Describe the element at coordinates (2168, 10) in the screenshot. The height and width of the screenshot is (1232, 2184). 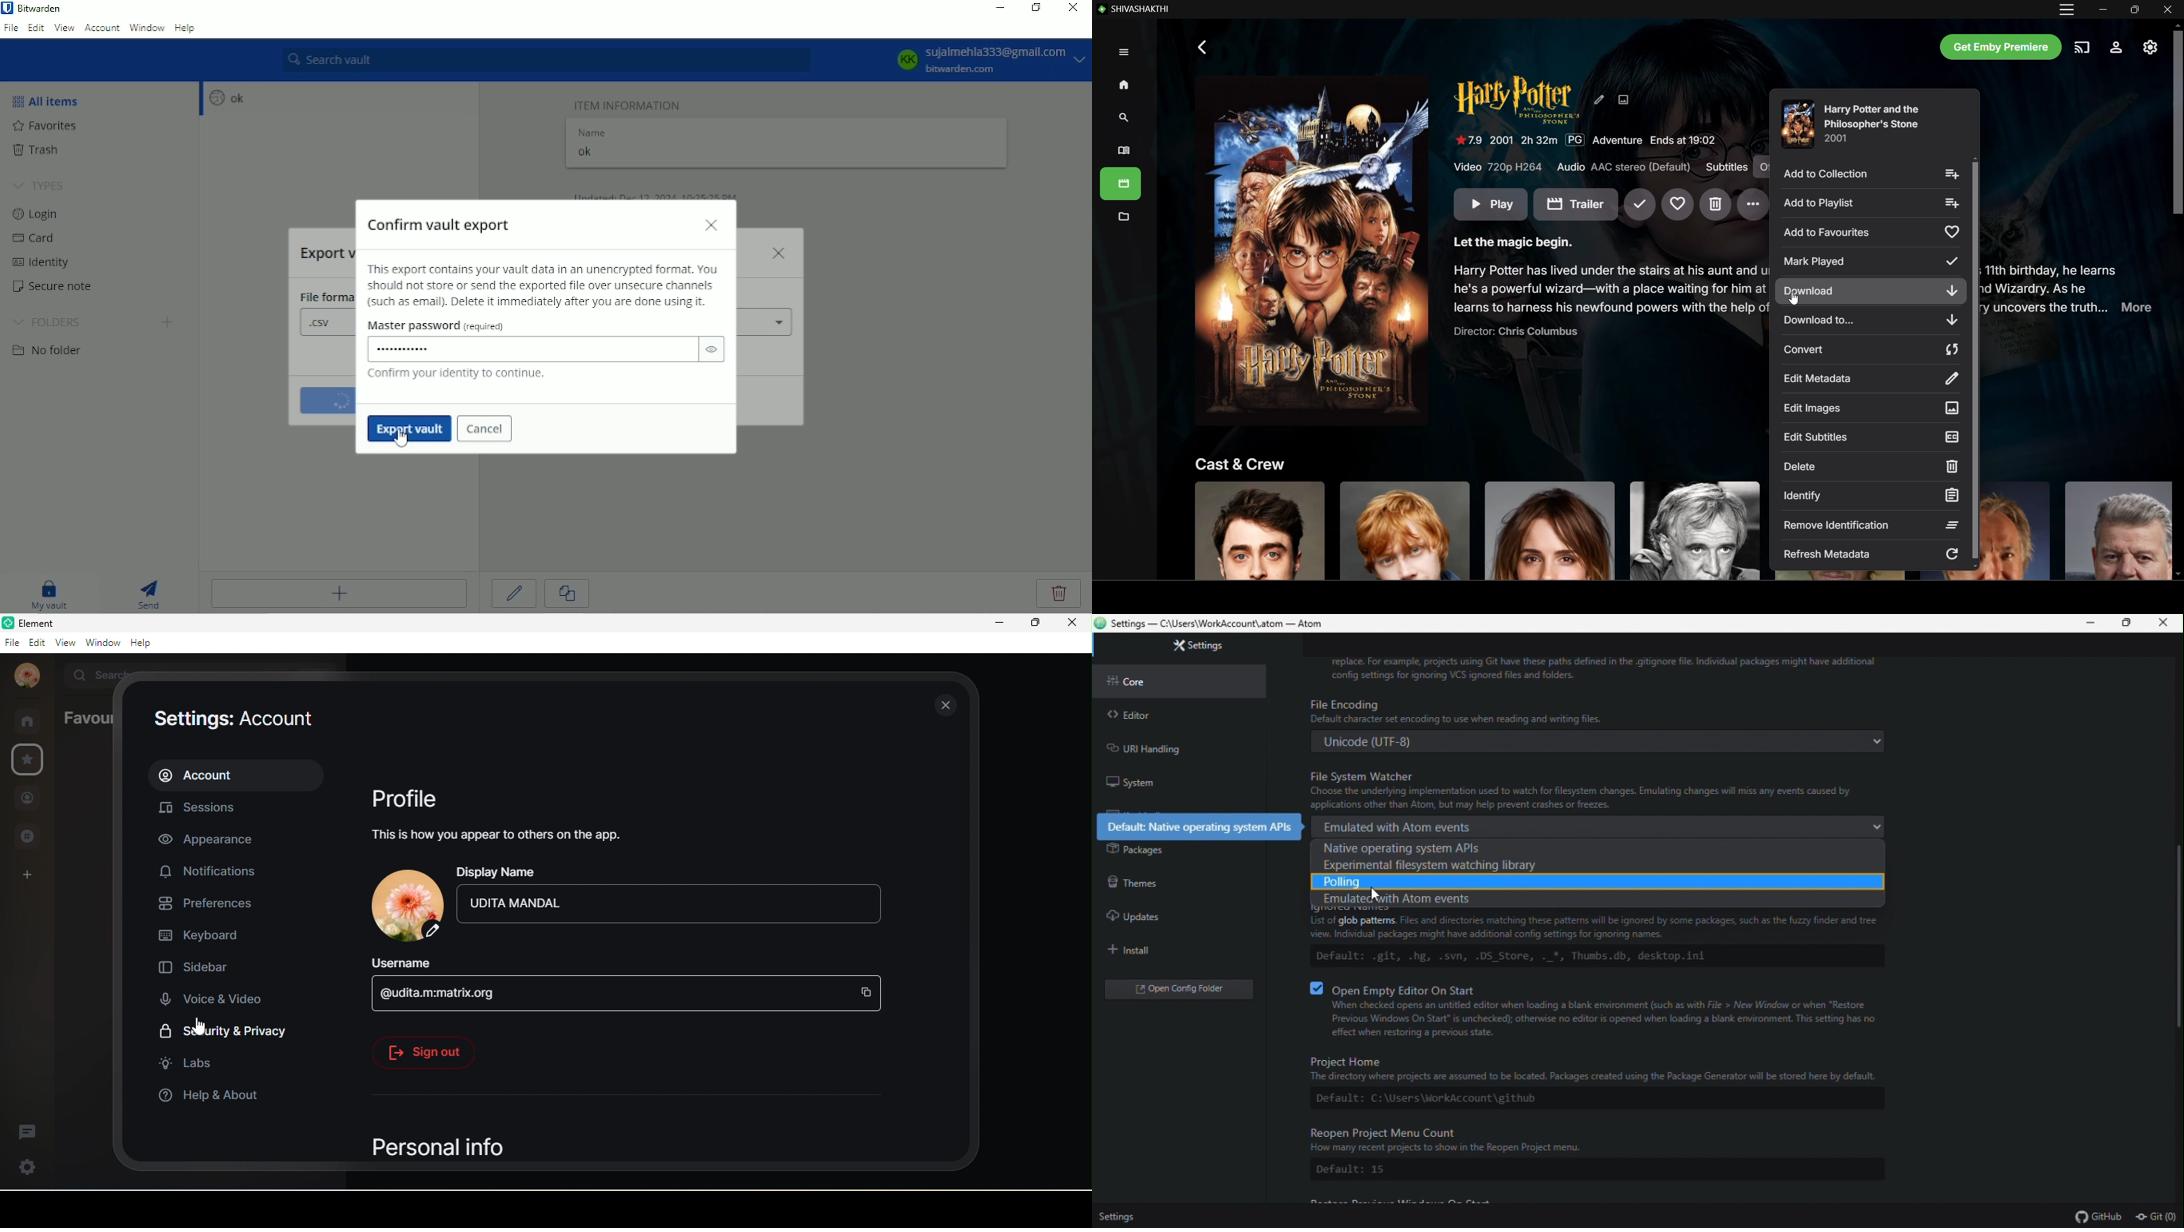
I see `Close` at that location.